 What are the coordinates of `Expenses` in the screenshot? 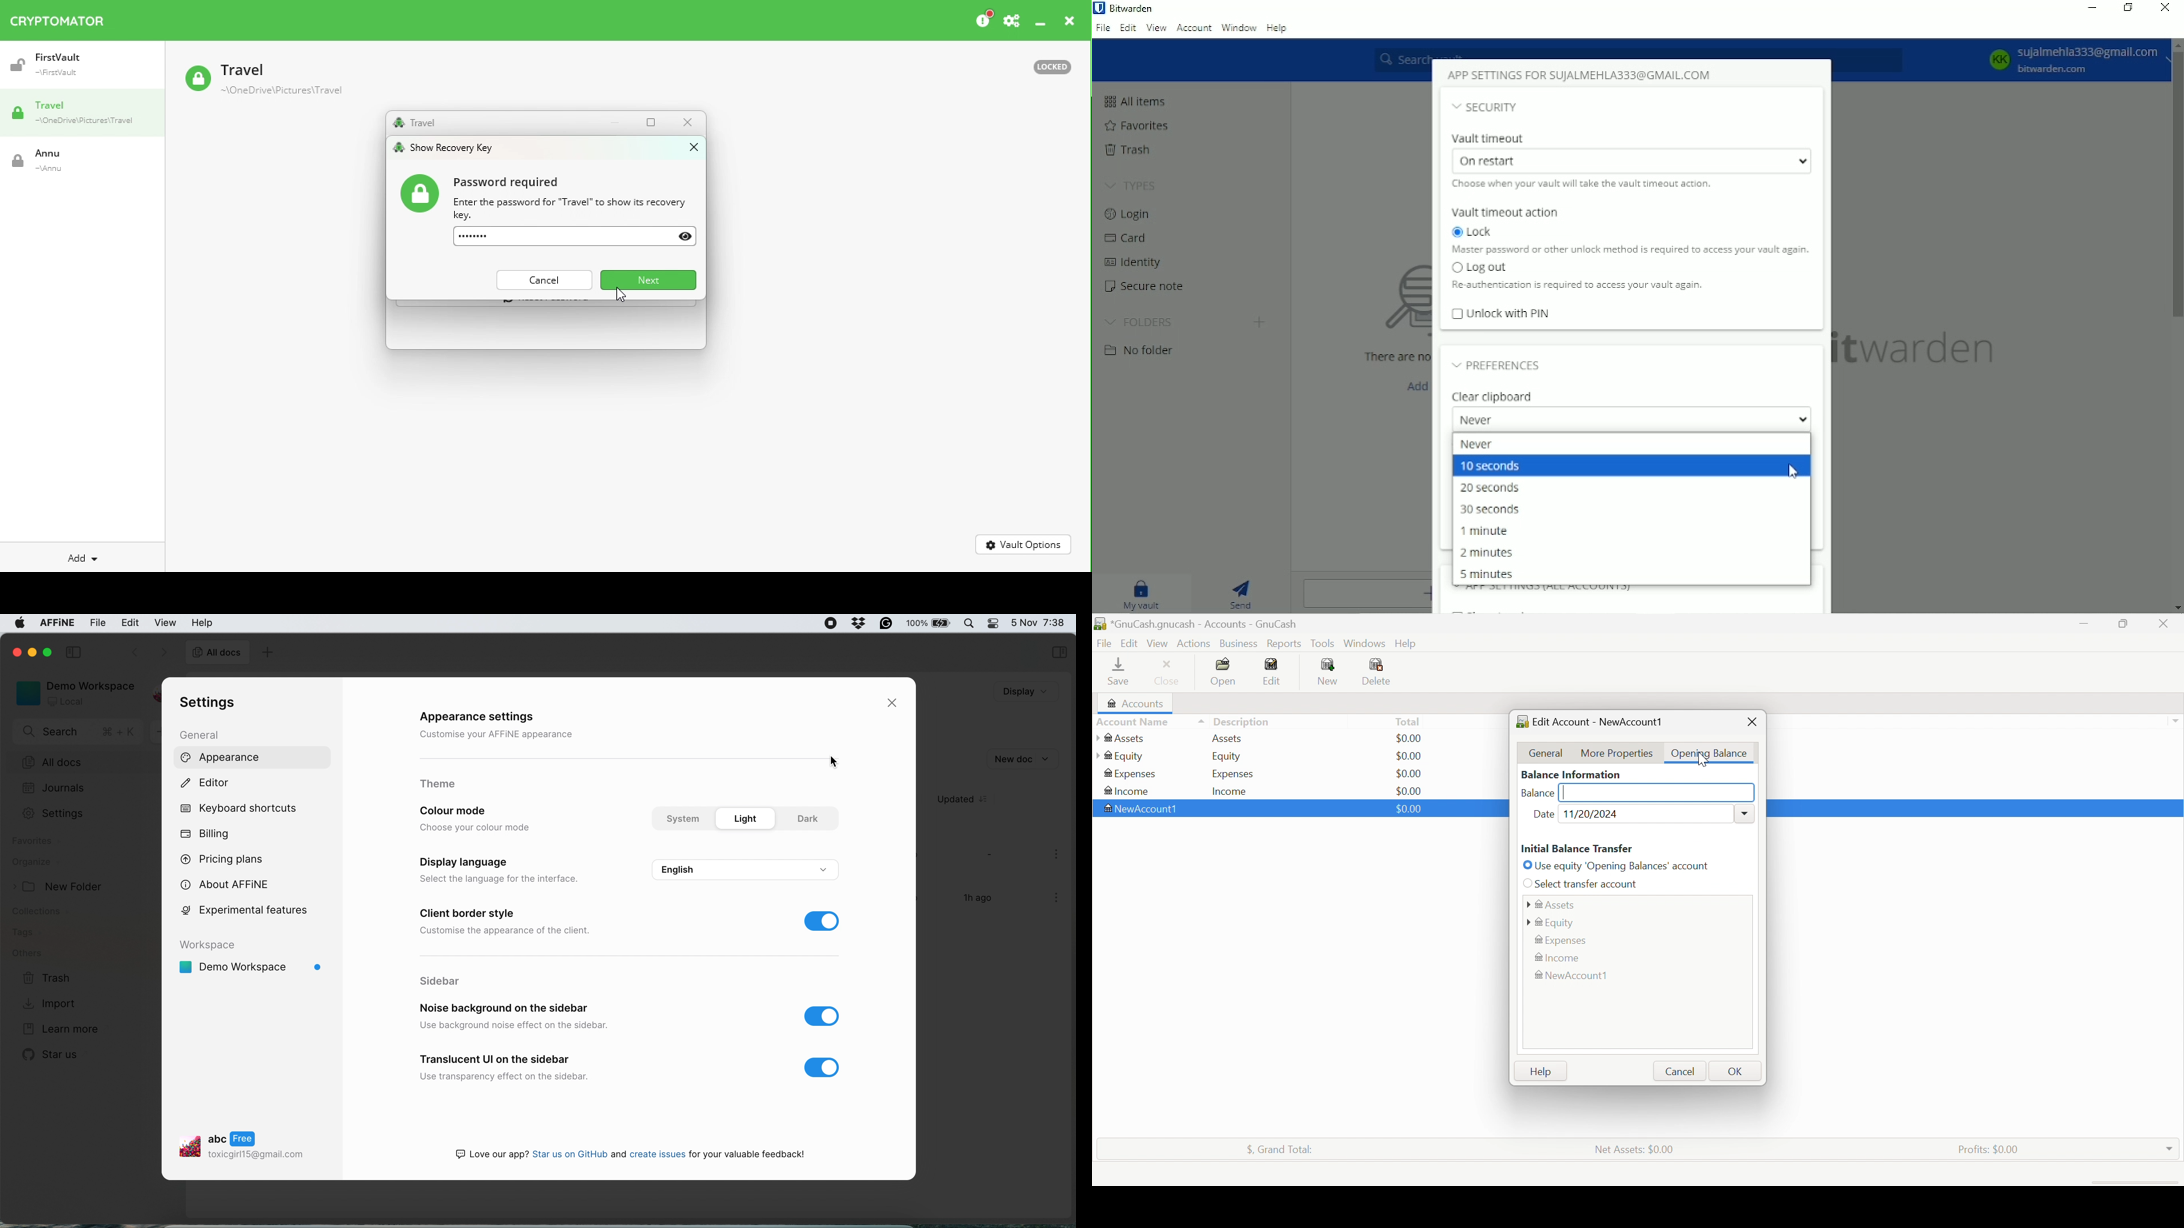 It's located at (1563, 939).